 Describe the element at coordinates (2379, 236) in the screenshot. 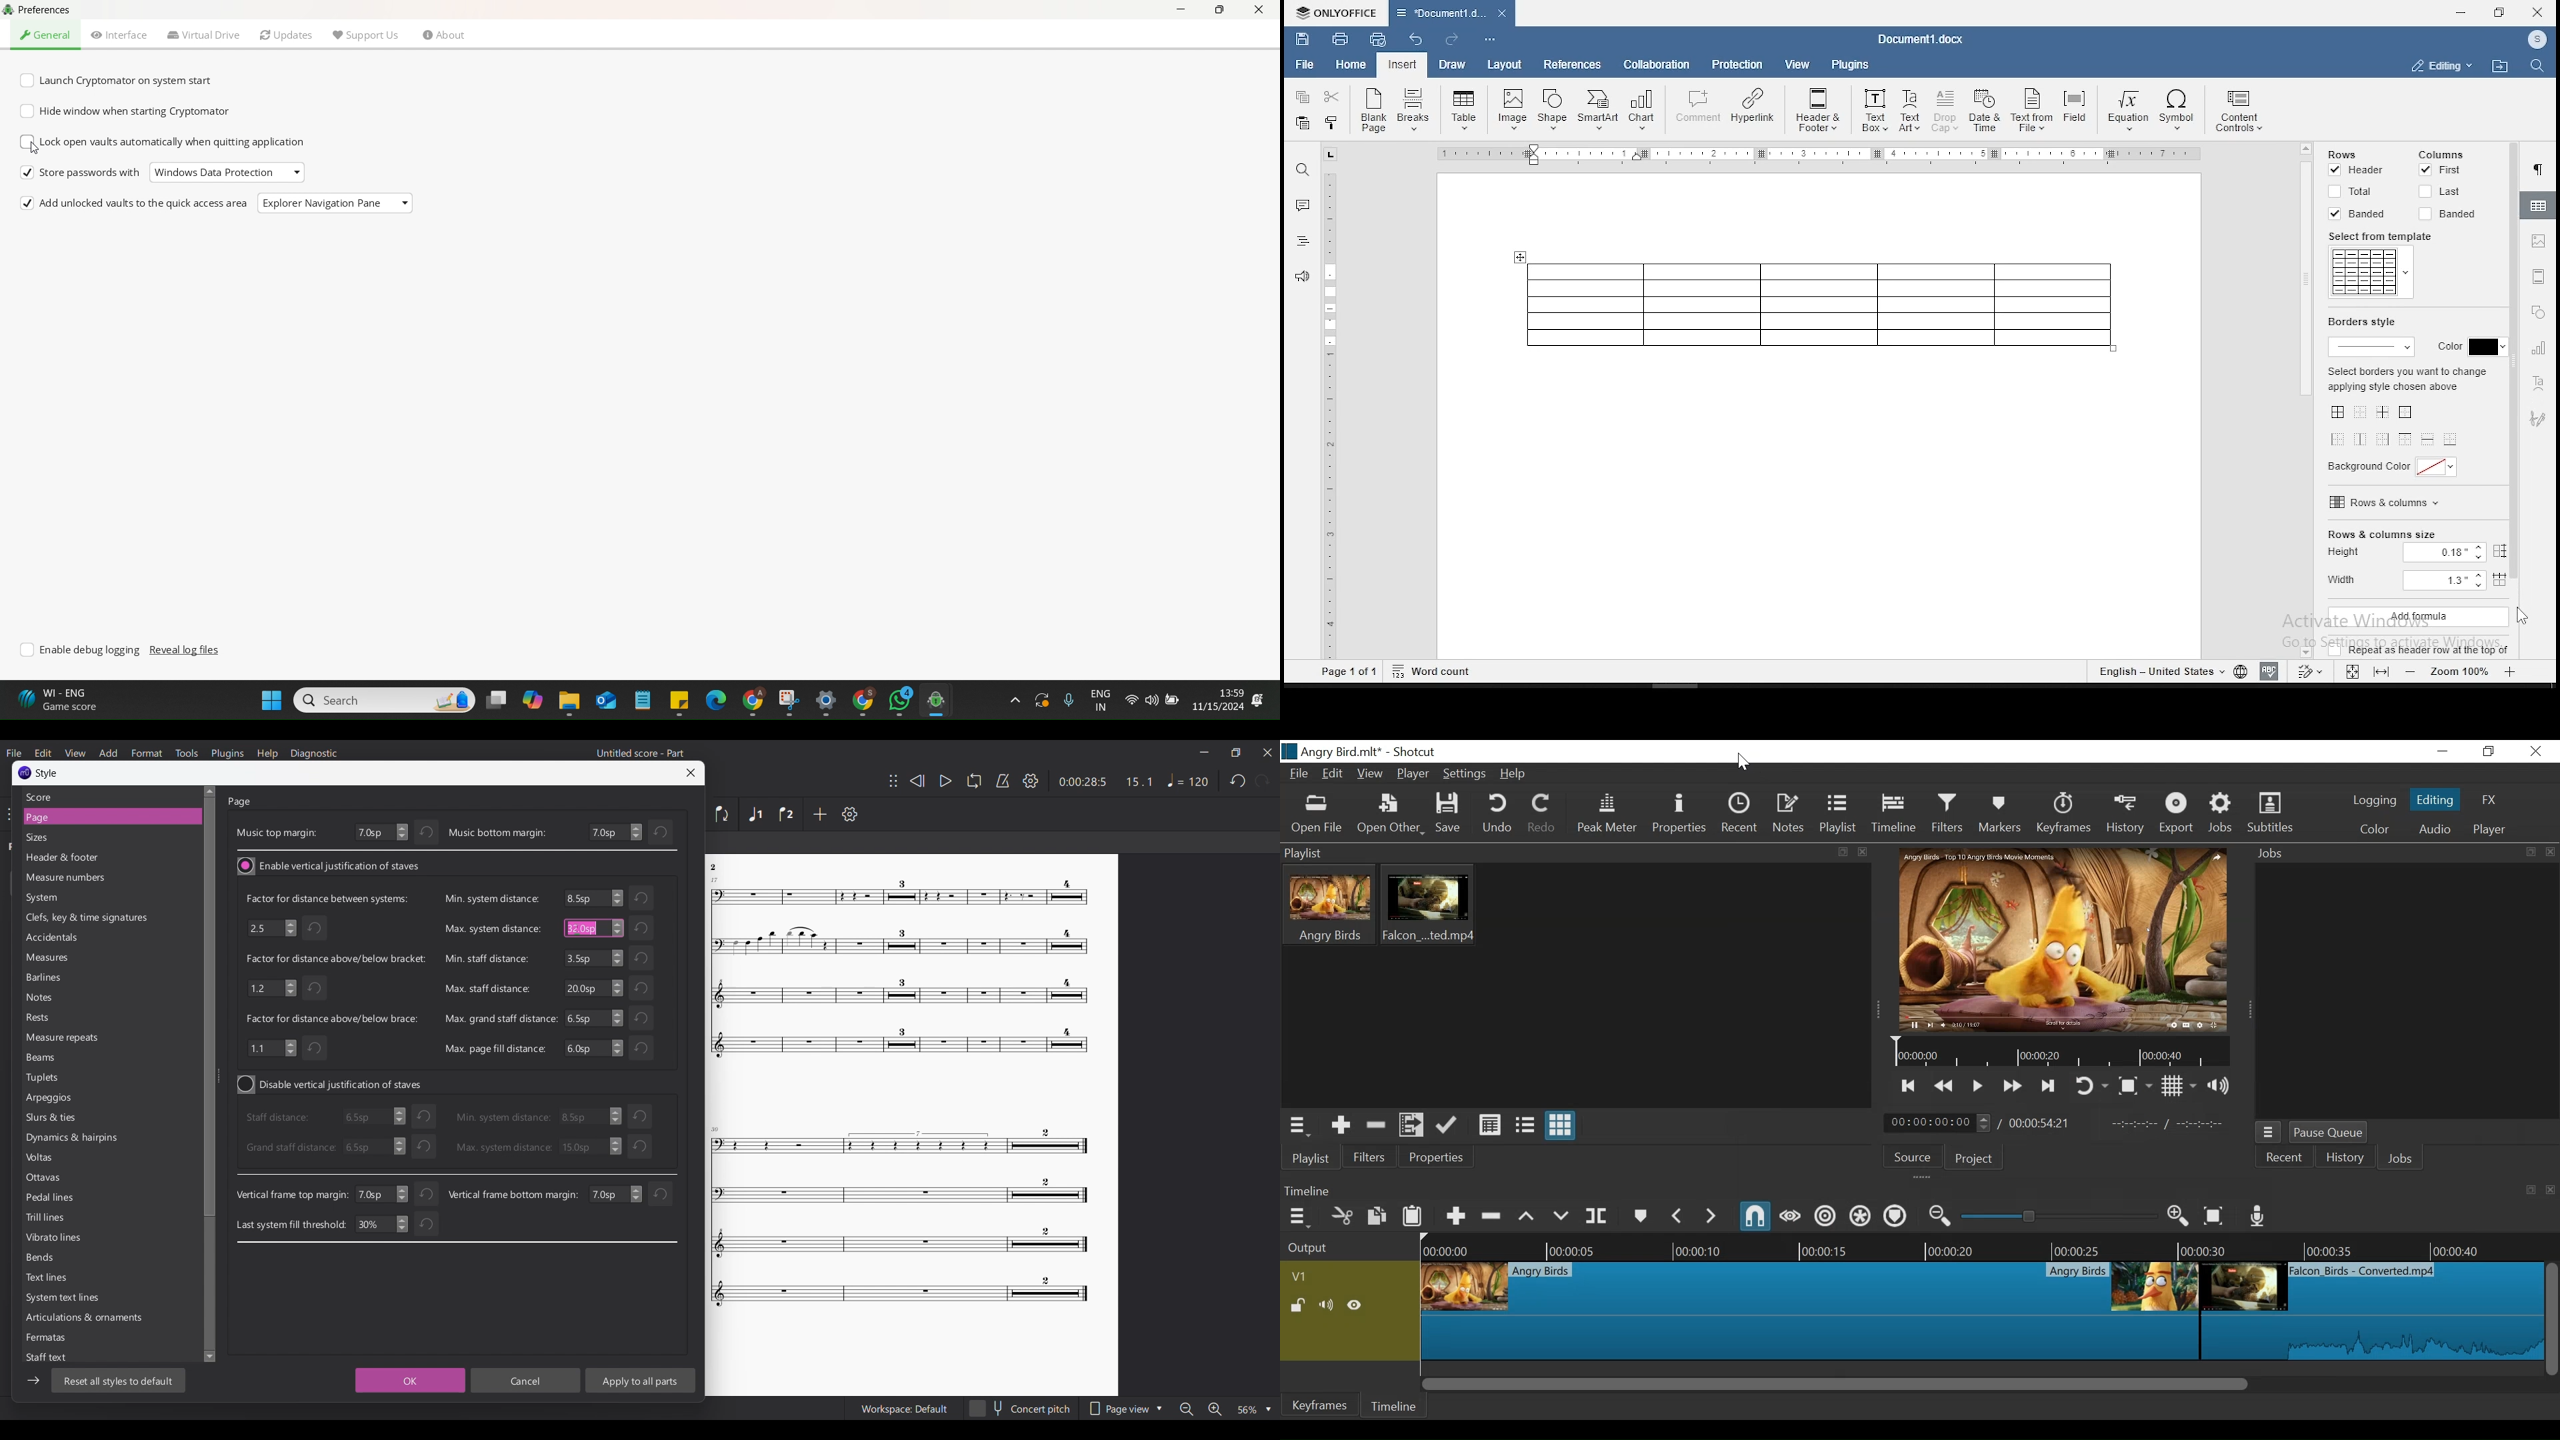

I see `select from template` at that location.